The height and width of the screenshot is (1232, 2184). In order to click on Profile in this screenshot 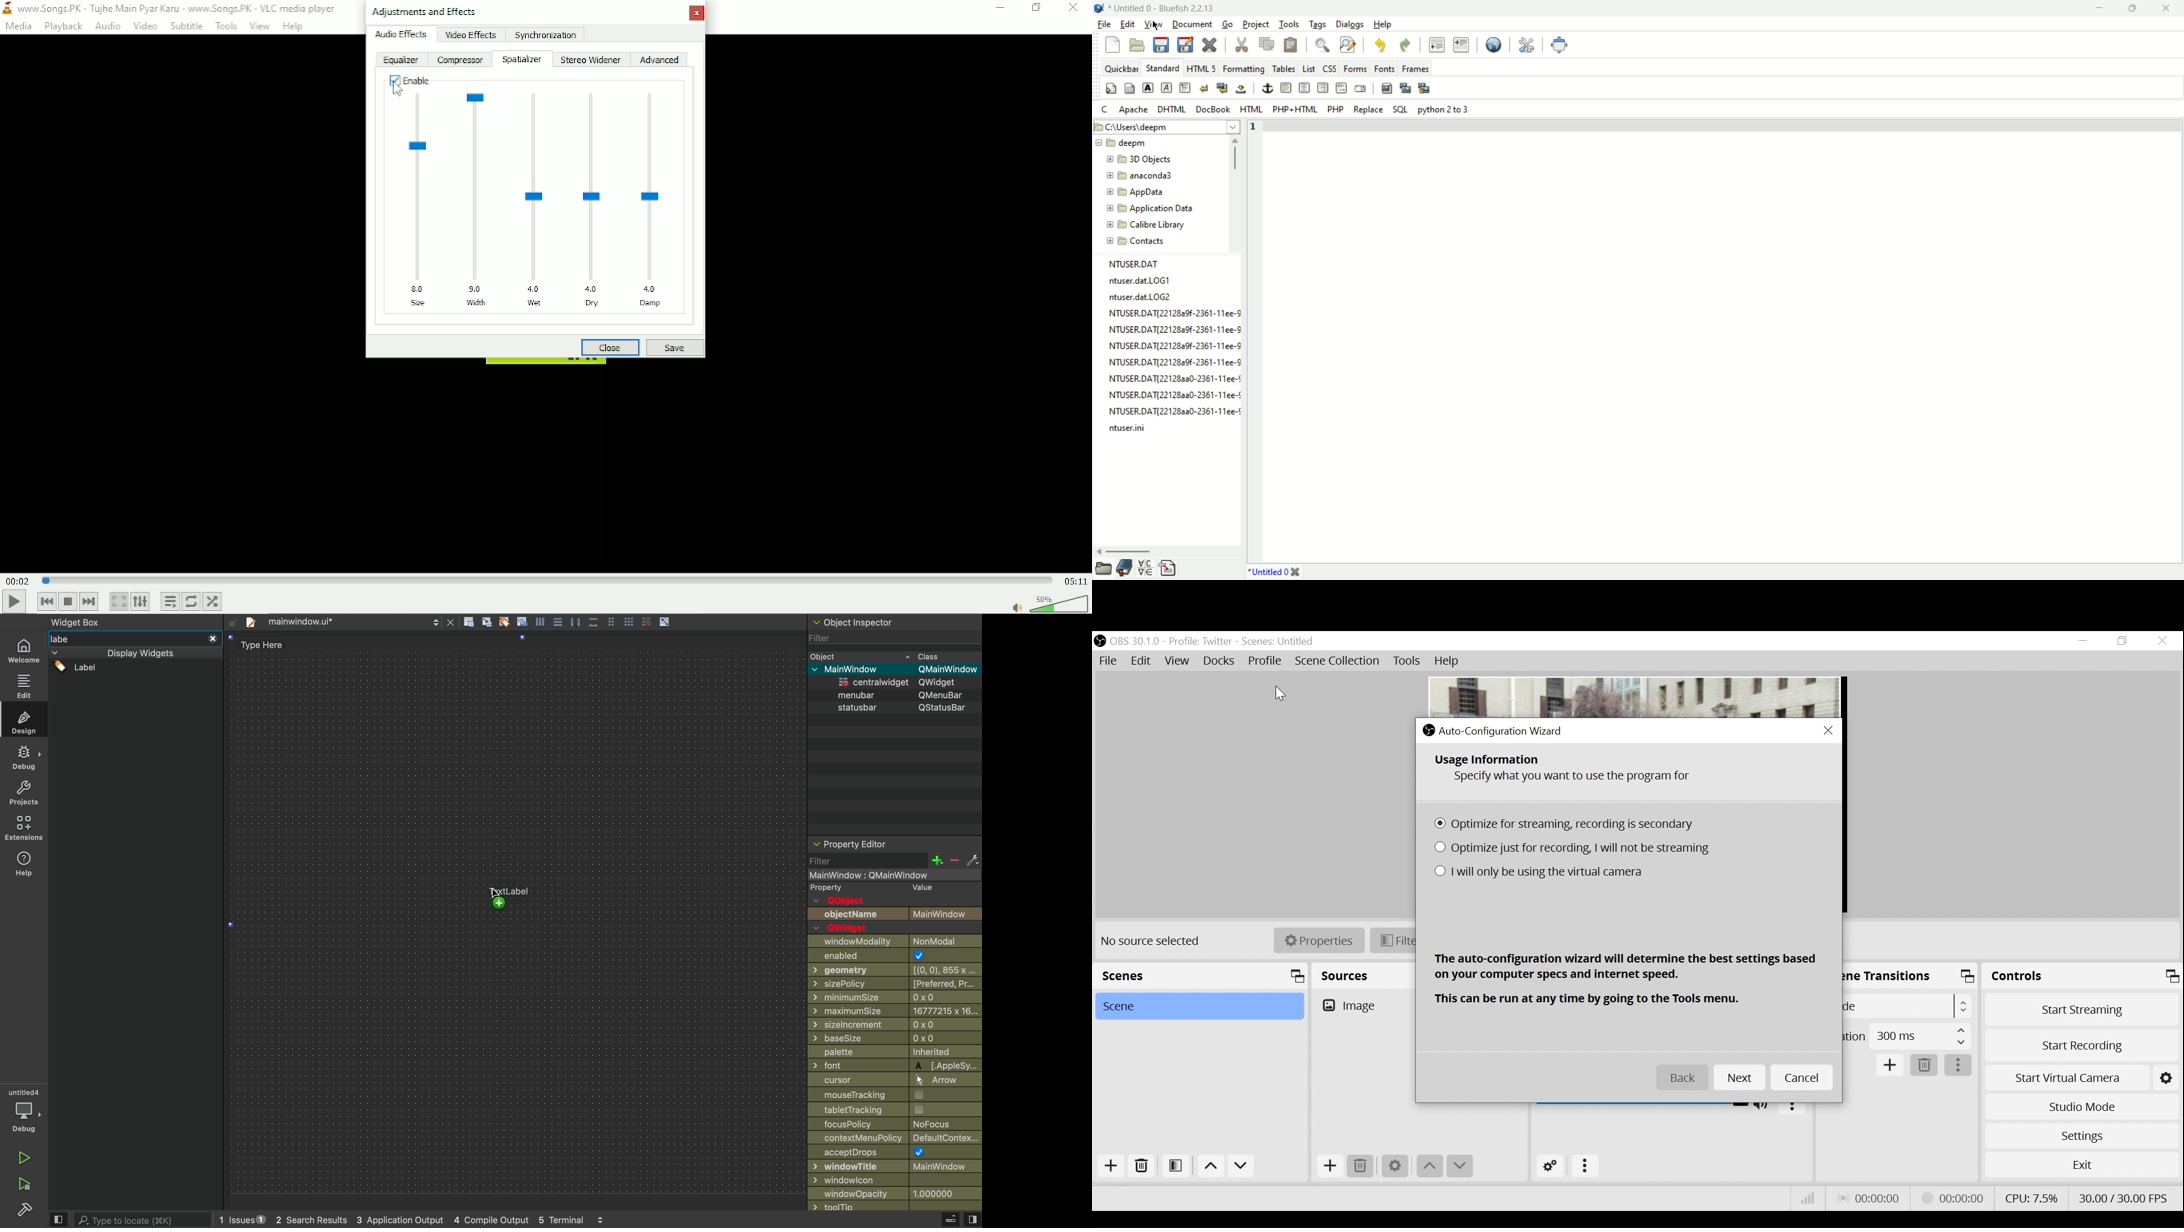, I will do `click(1265, 660)`.